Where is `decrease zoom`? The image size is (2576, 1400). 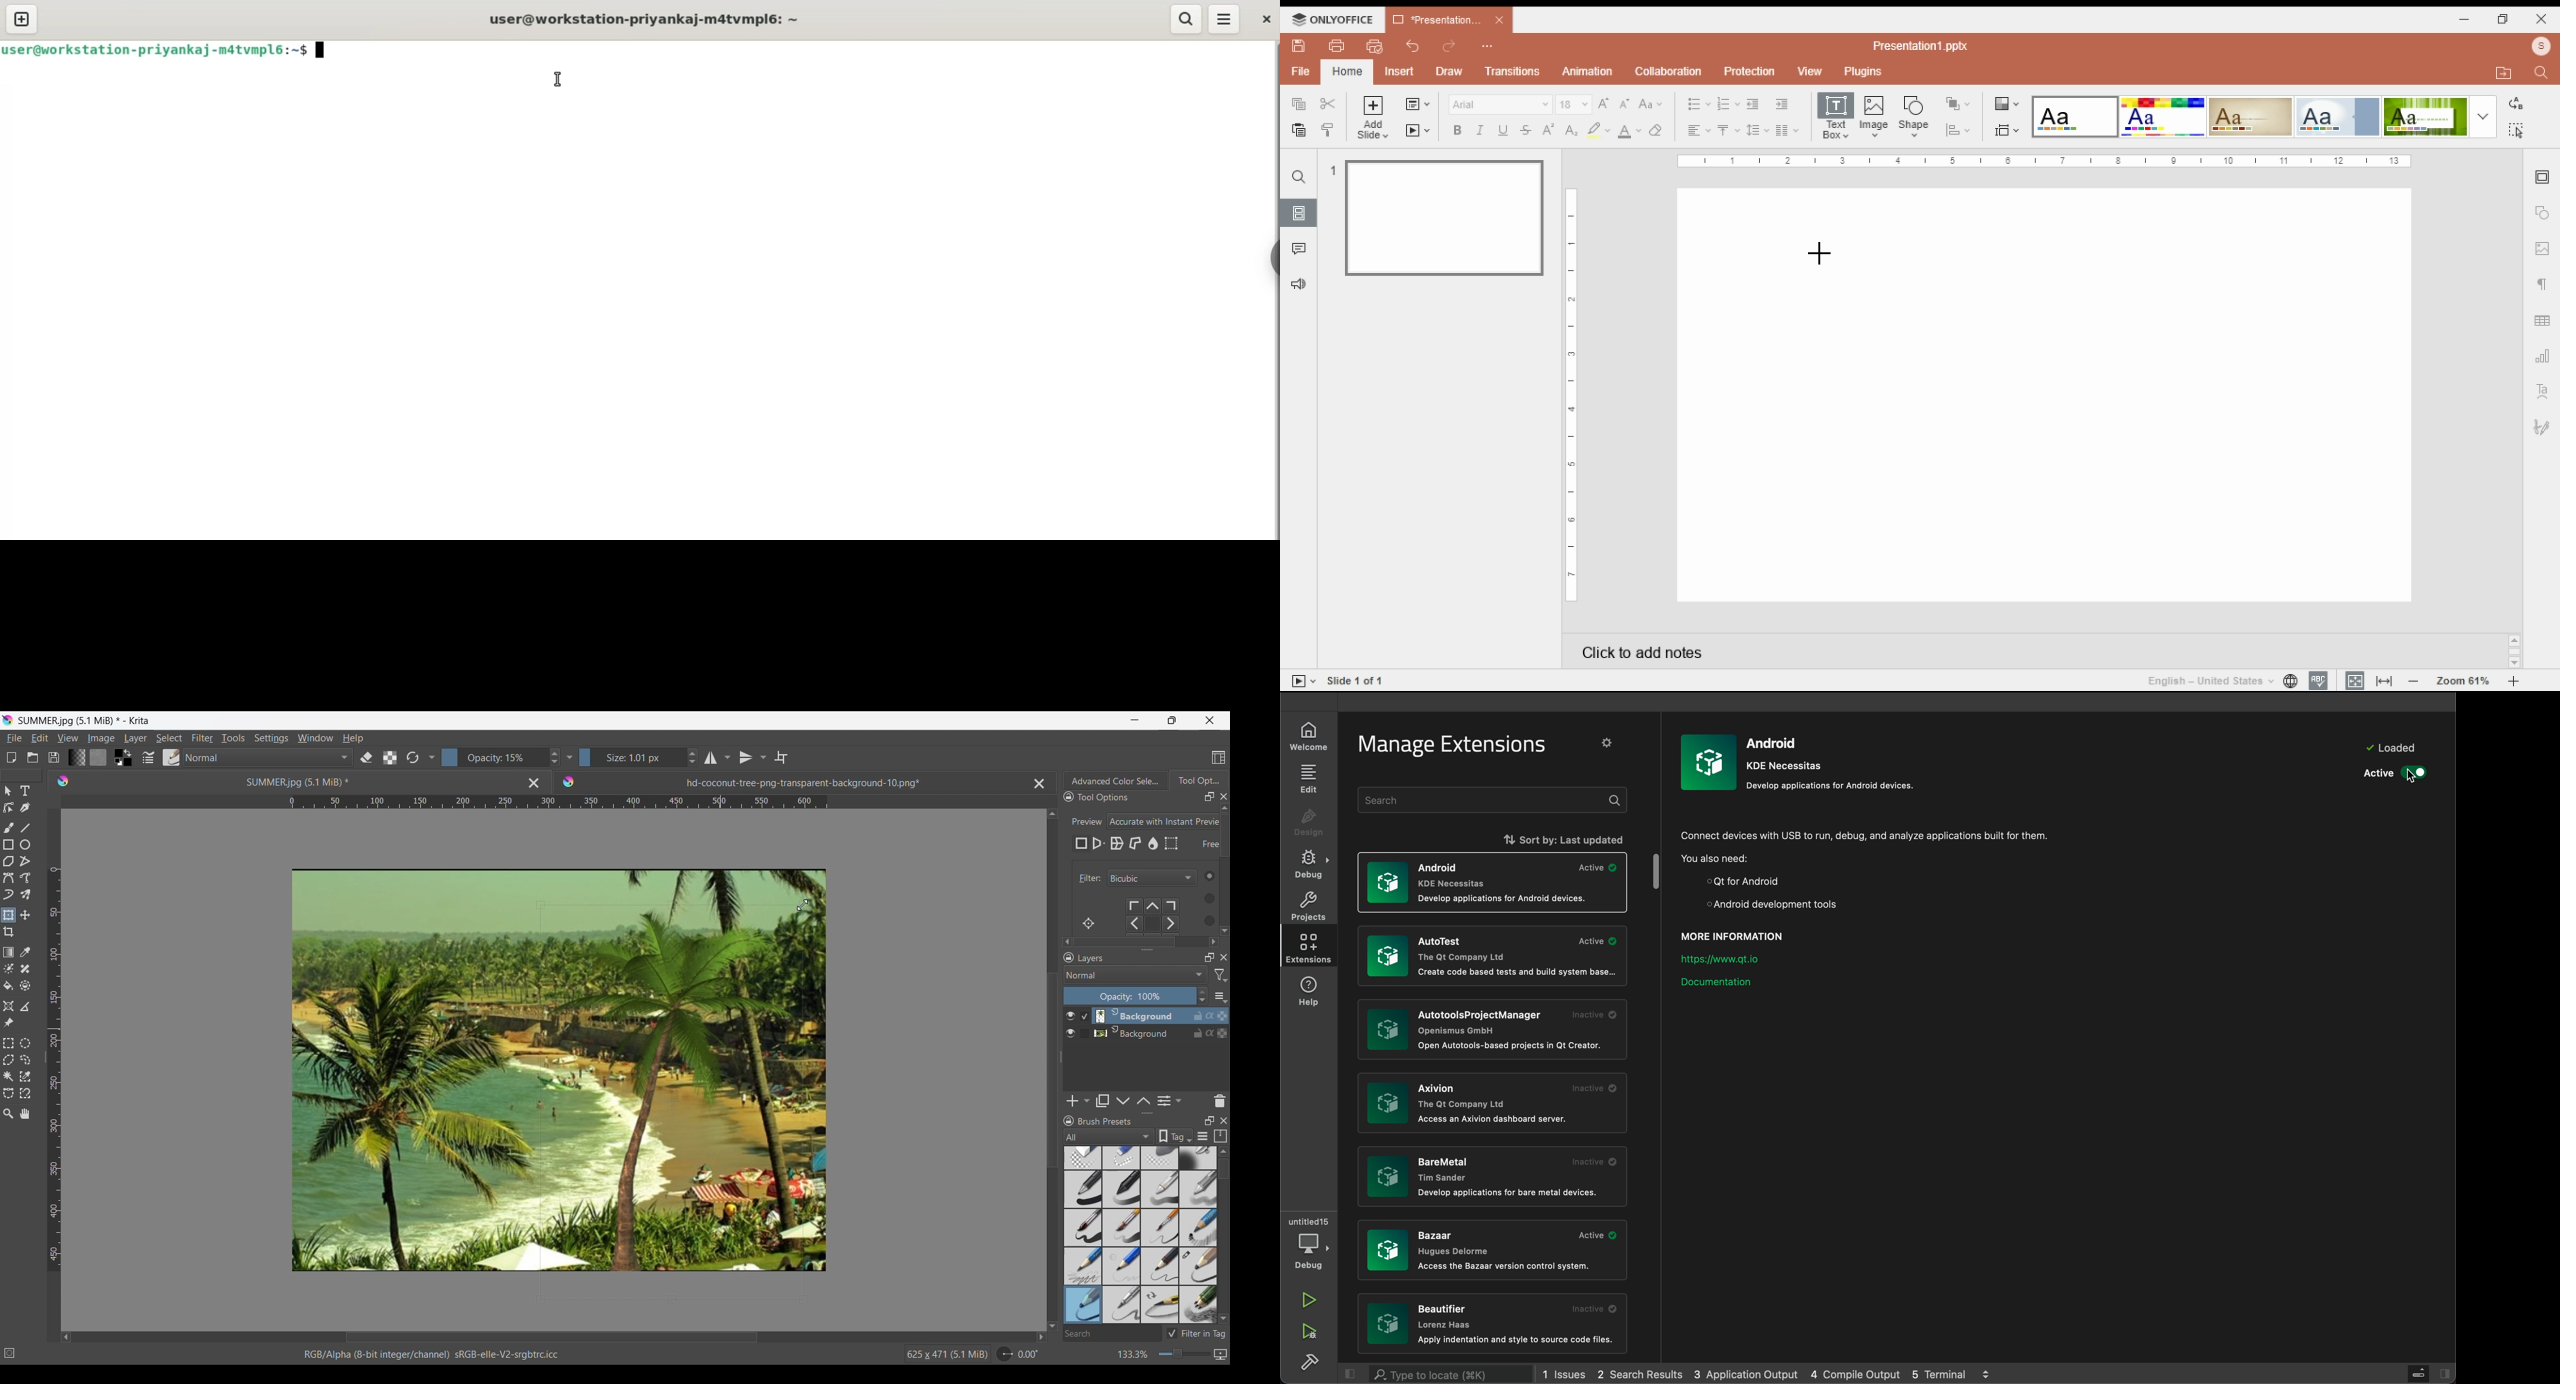 decrease zoom is located at coordinates (2414, 680).